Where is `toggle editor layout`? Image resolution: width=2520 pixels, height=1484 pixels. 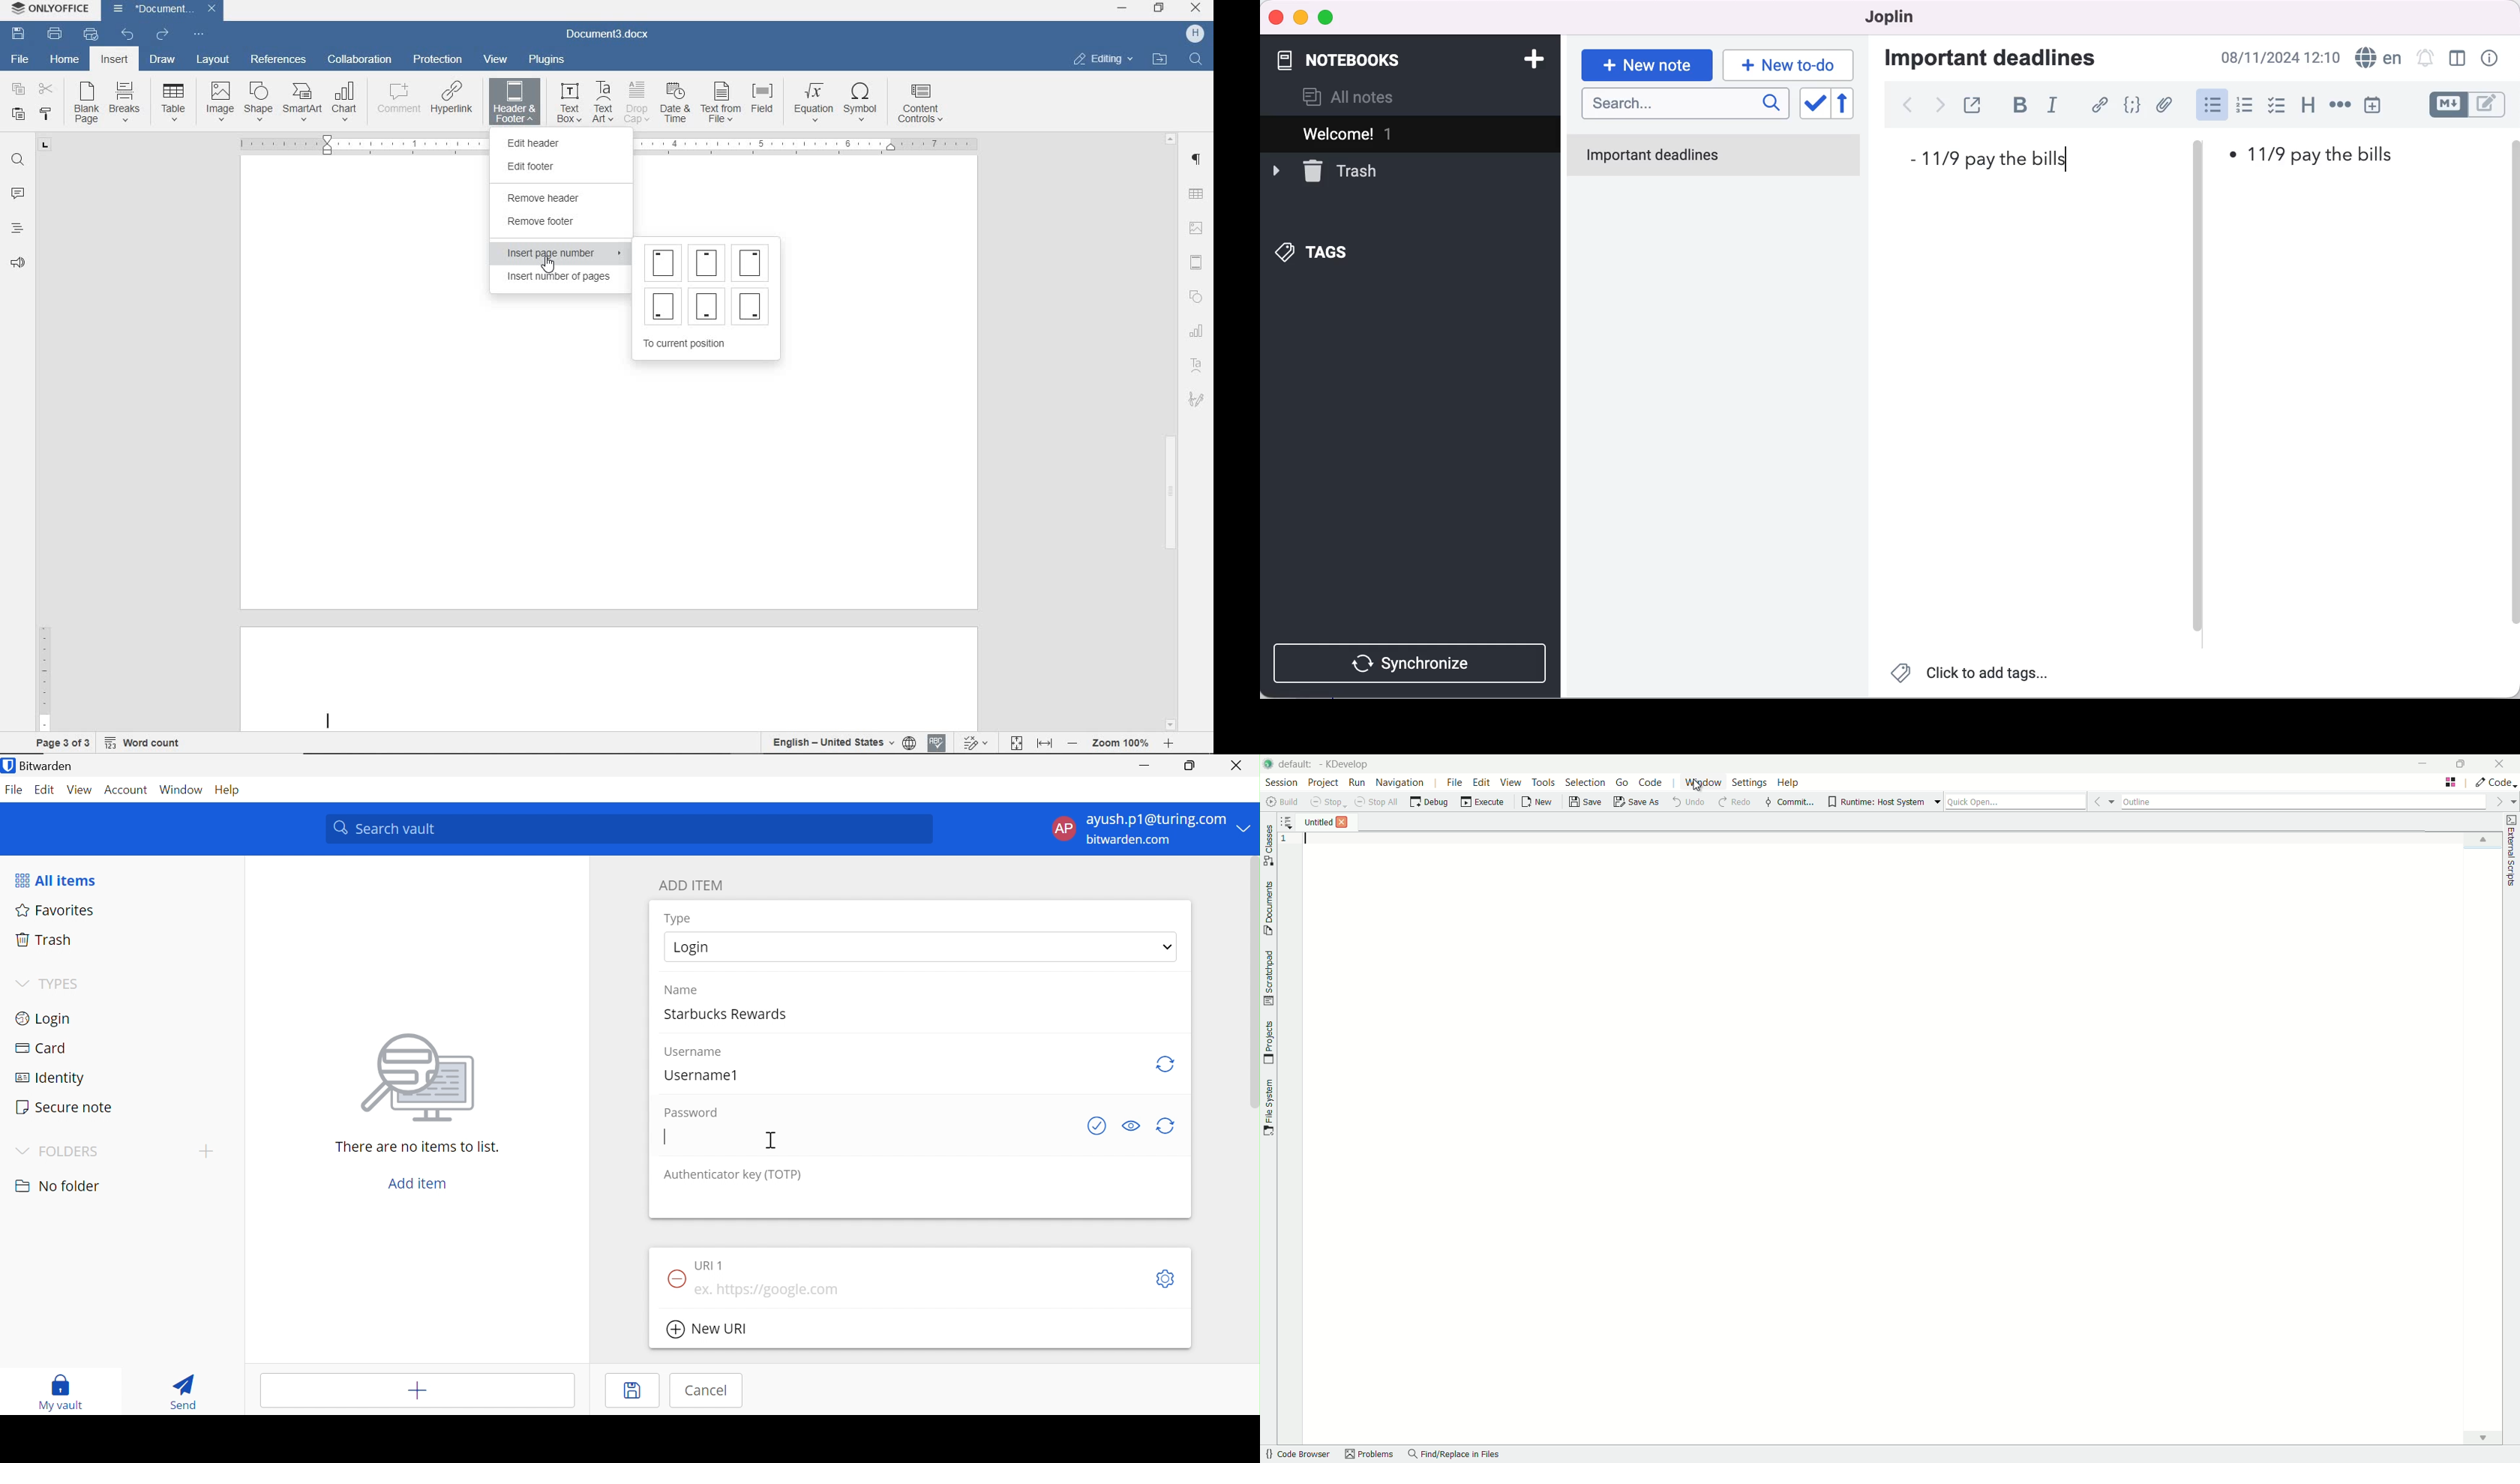
toggle editor layout is located at coordinates (2455, 60).